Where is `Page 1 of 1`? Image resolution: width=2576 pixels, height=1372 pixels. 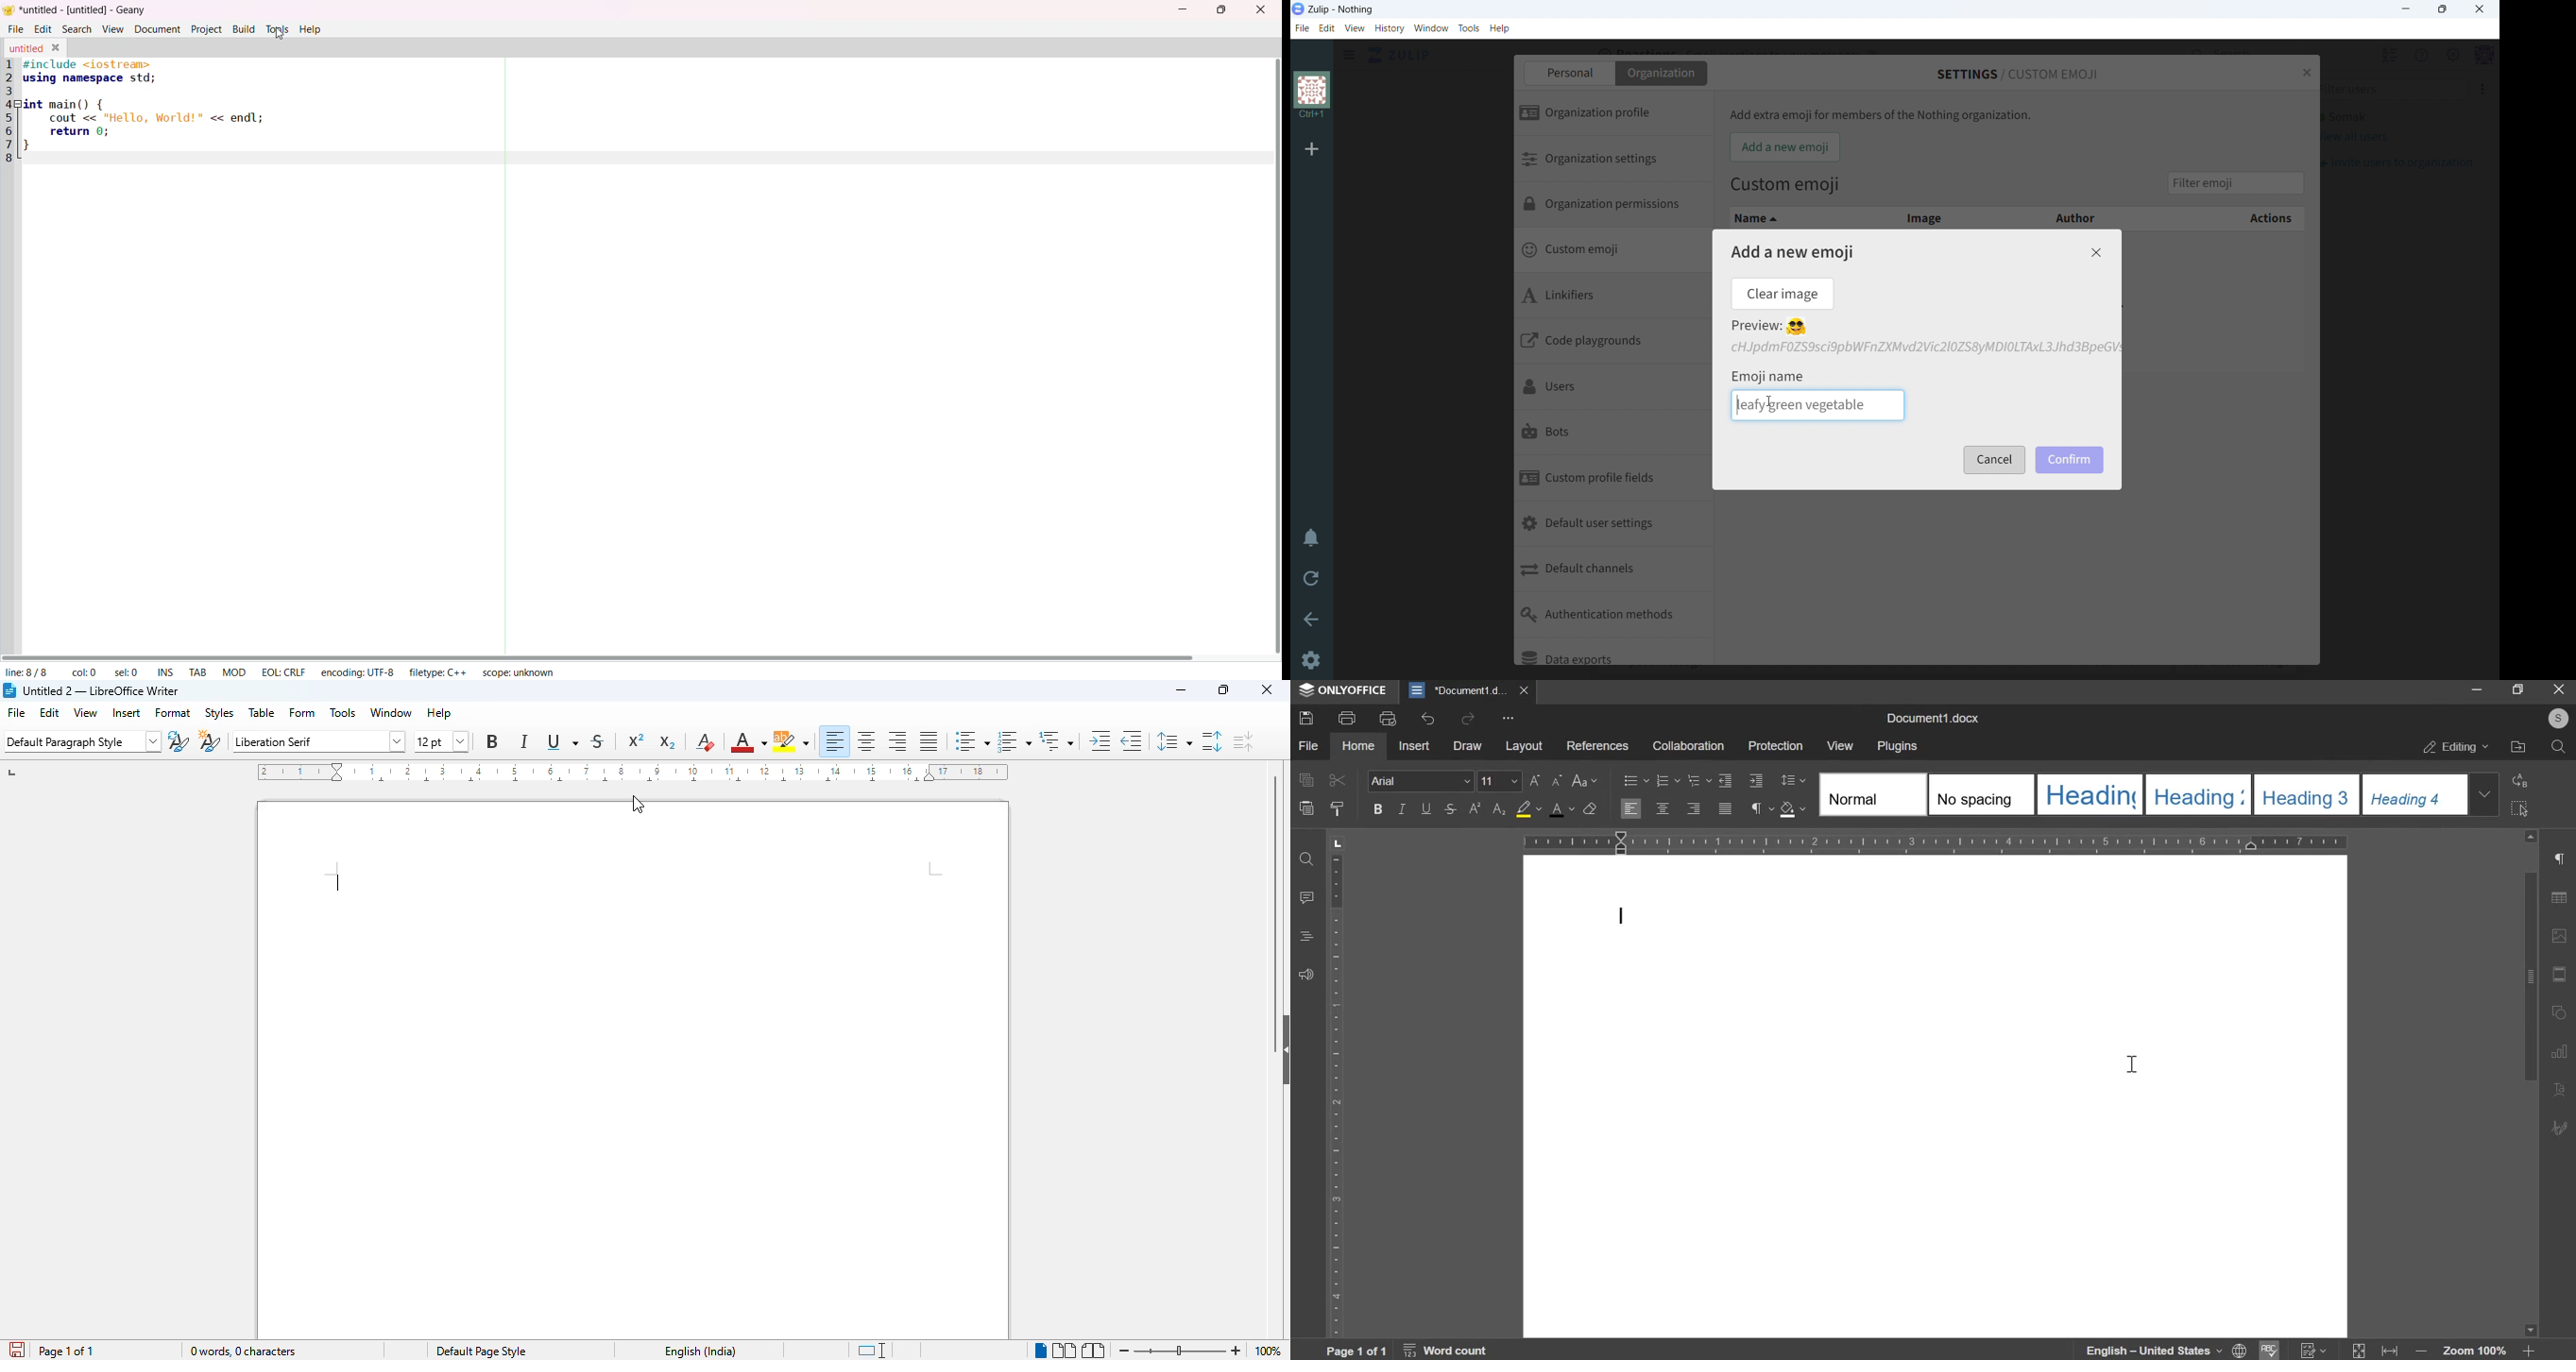
Page 1 of 1 is located at coordinates (1352, 1349).